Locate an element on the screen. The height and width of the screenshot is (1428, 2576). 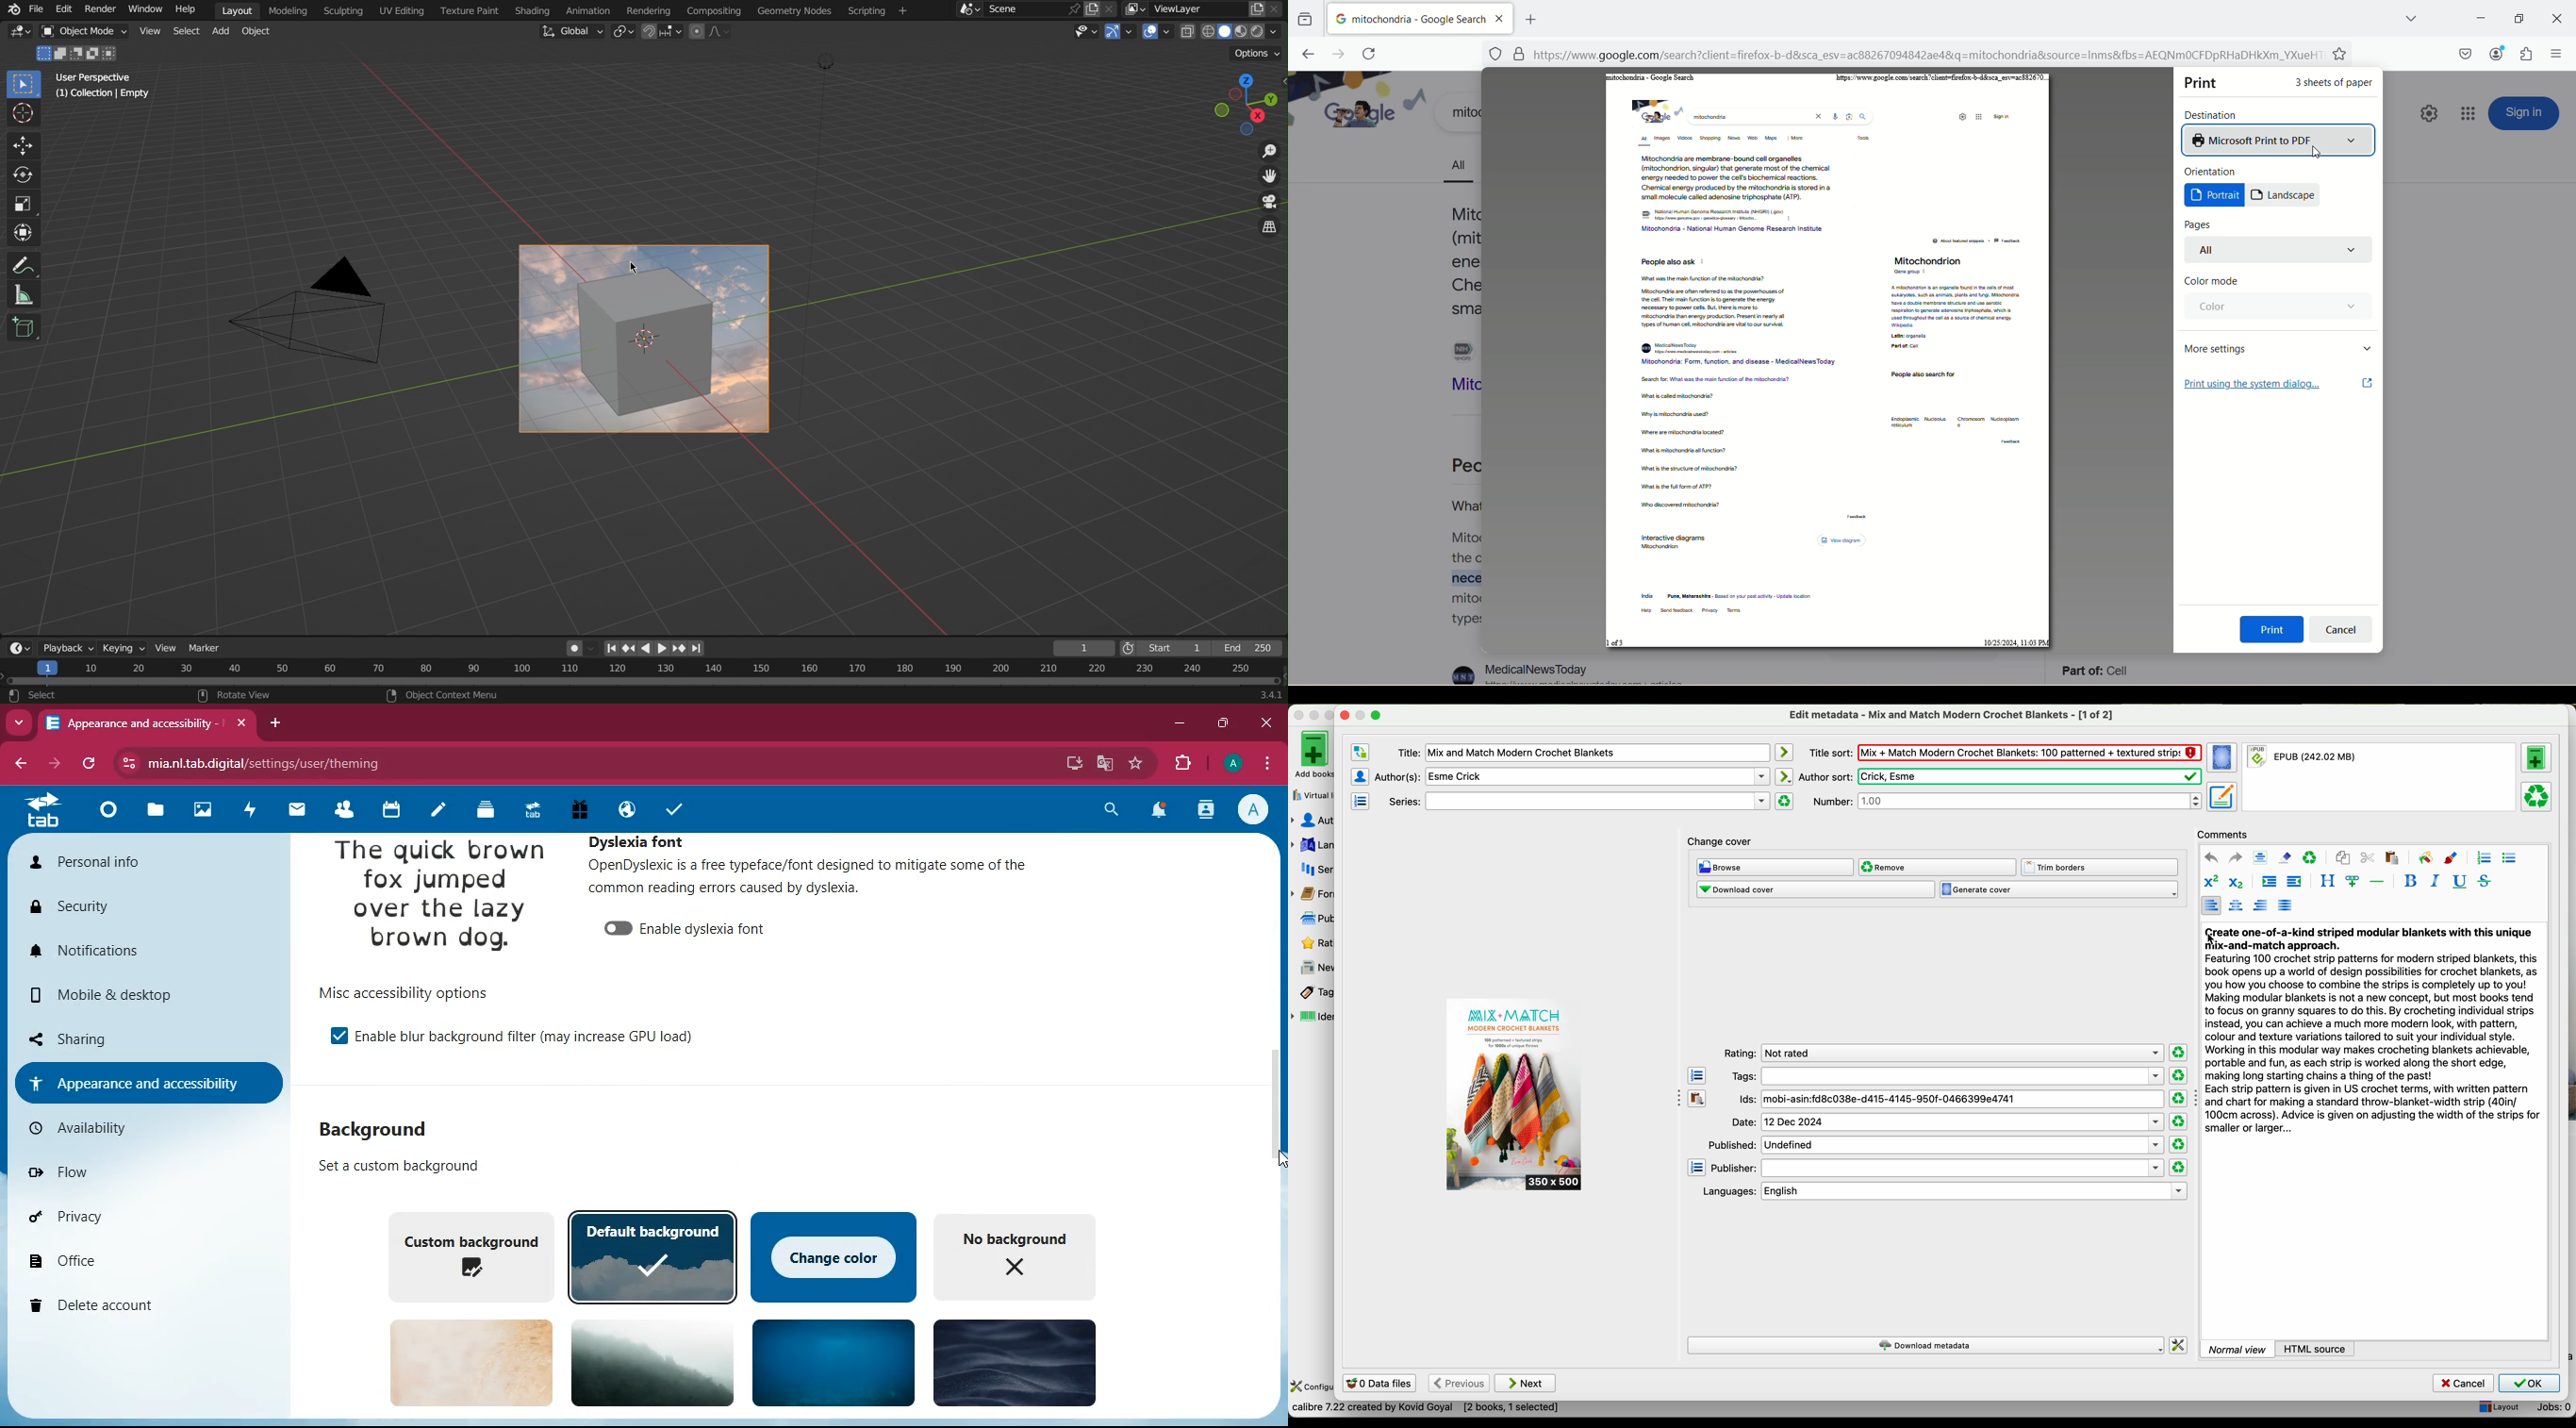
activity is located at coordinates (1208, 809).